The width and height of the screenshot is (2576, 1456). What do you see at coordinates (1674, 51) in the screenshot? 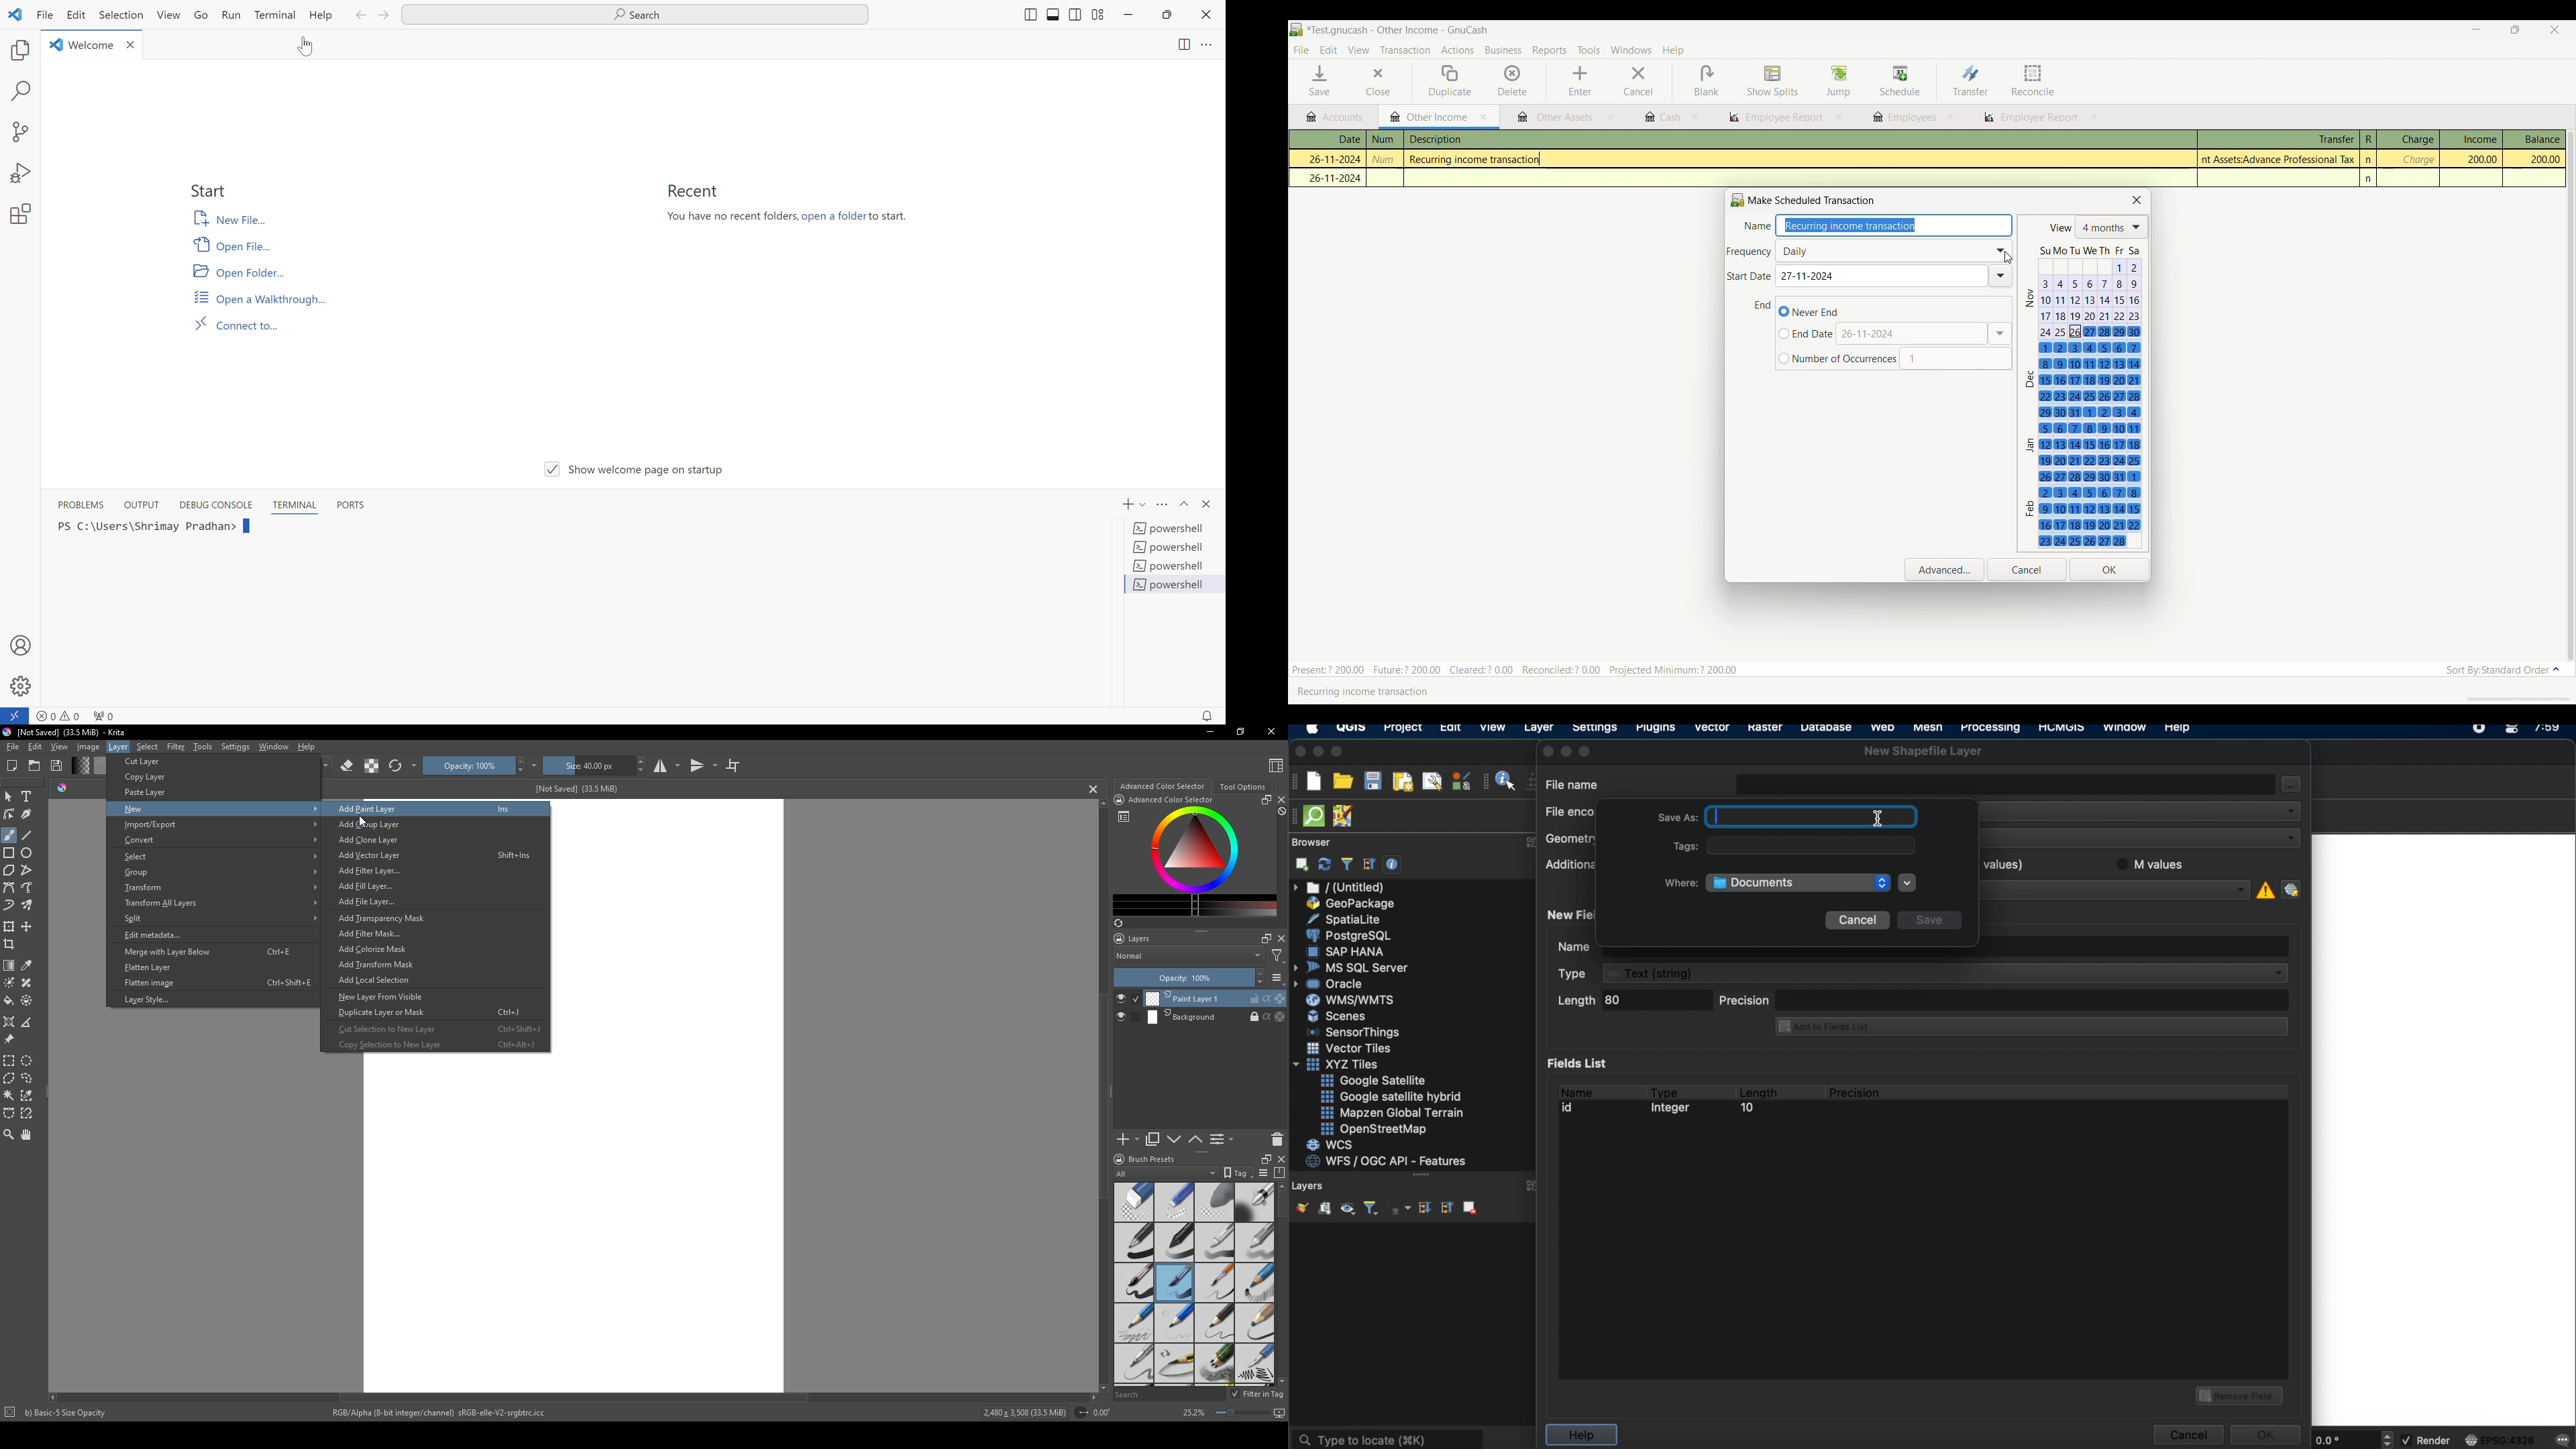
I see `Help menu` at bounding box center [1674, 51].